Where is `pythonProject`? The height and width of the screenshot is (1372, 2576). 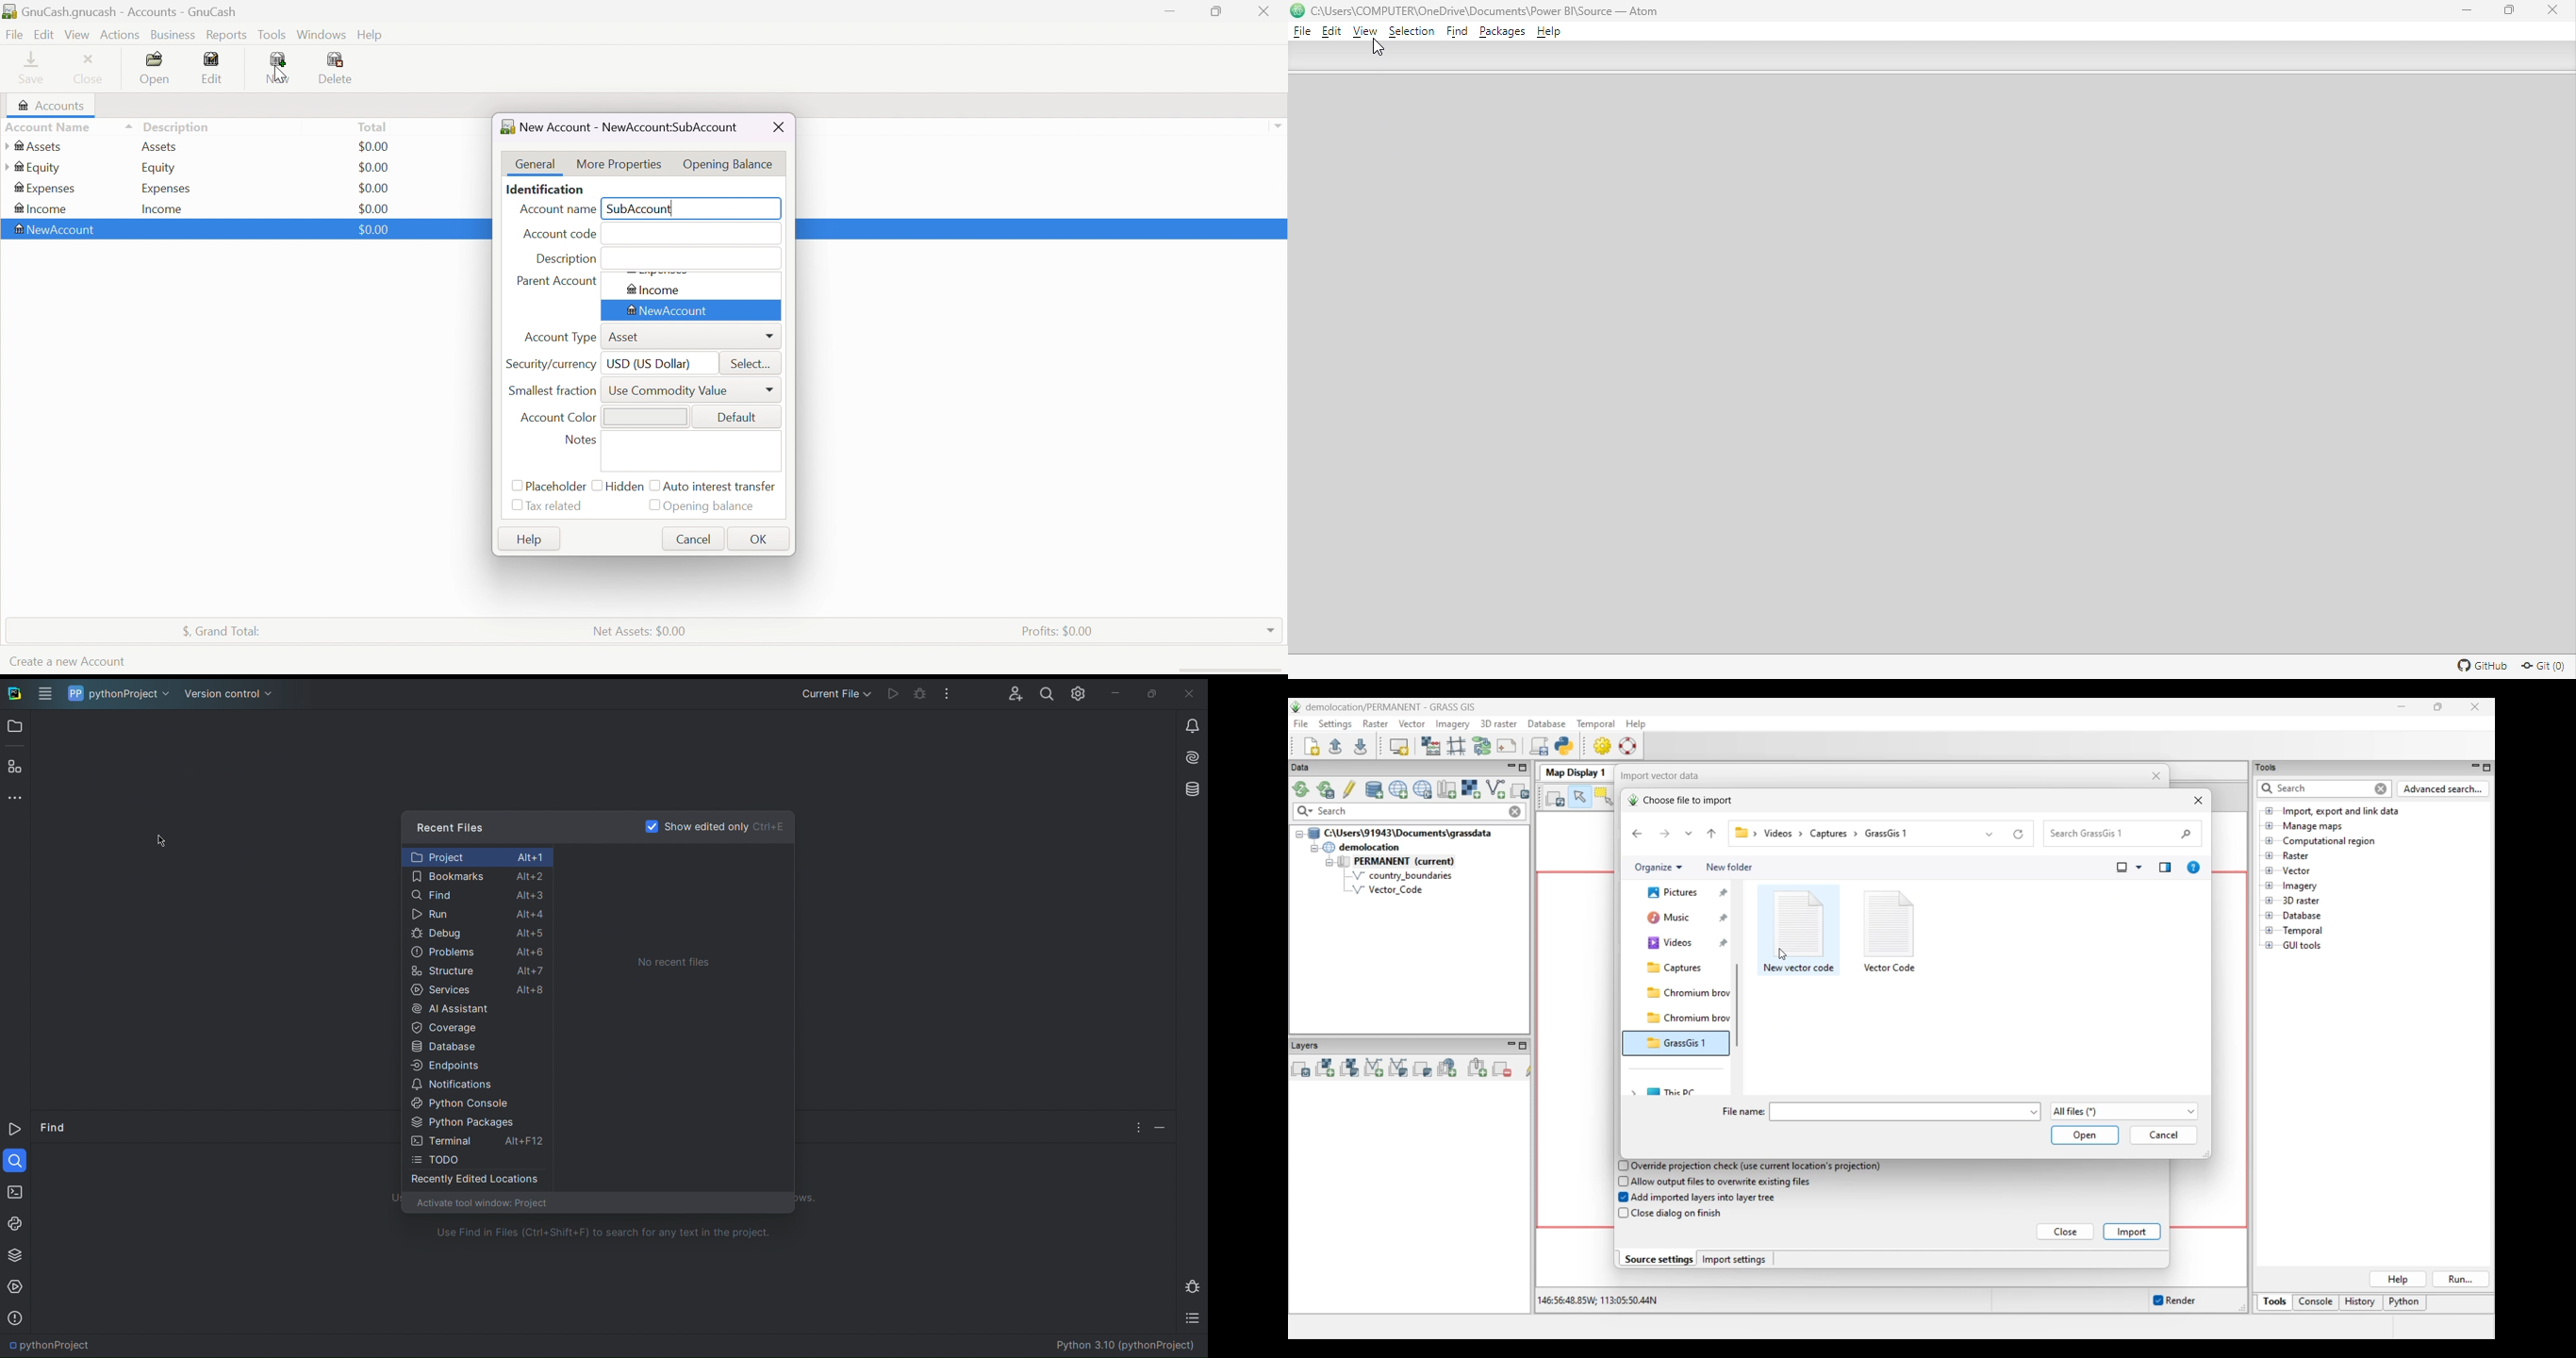 pythonProject is located at coordinates (118, 693).